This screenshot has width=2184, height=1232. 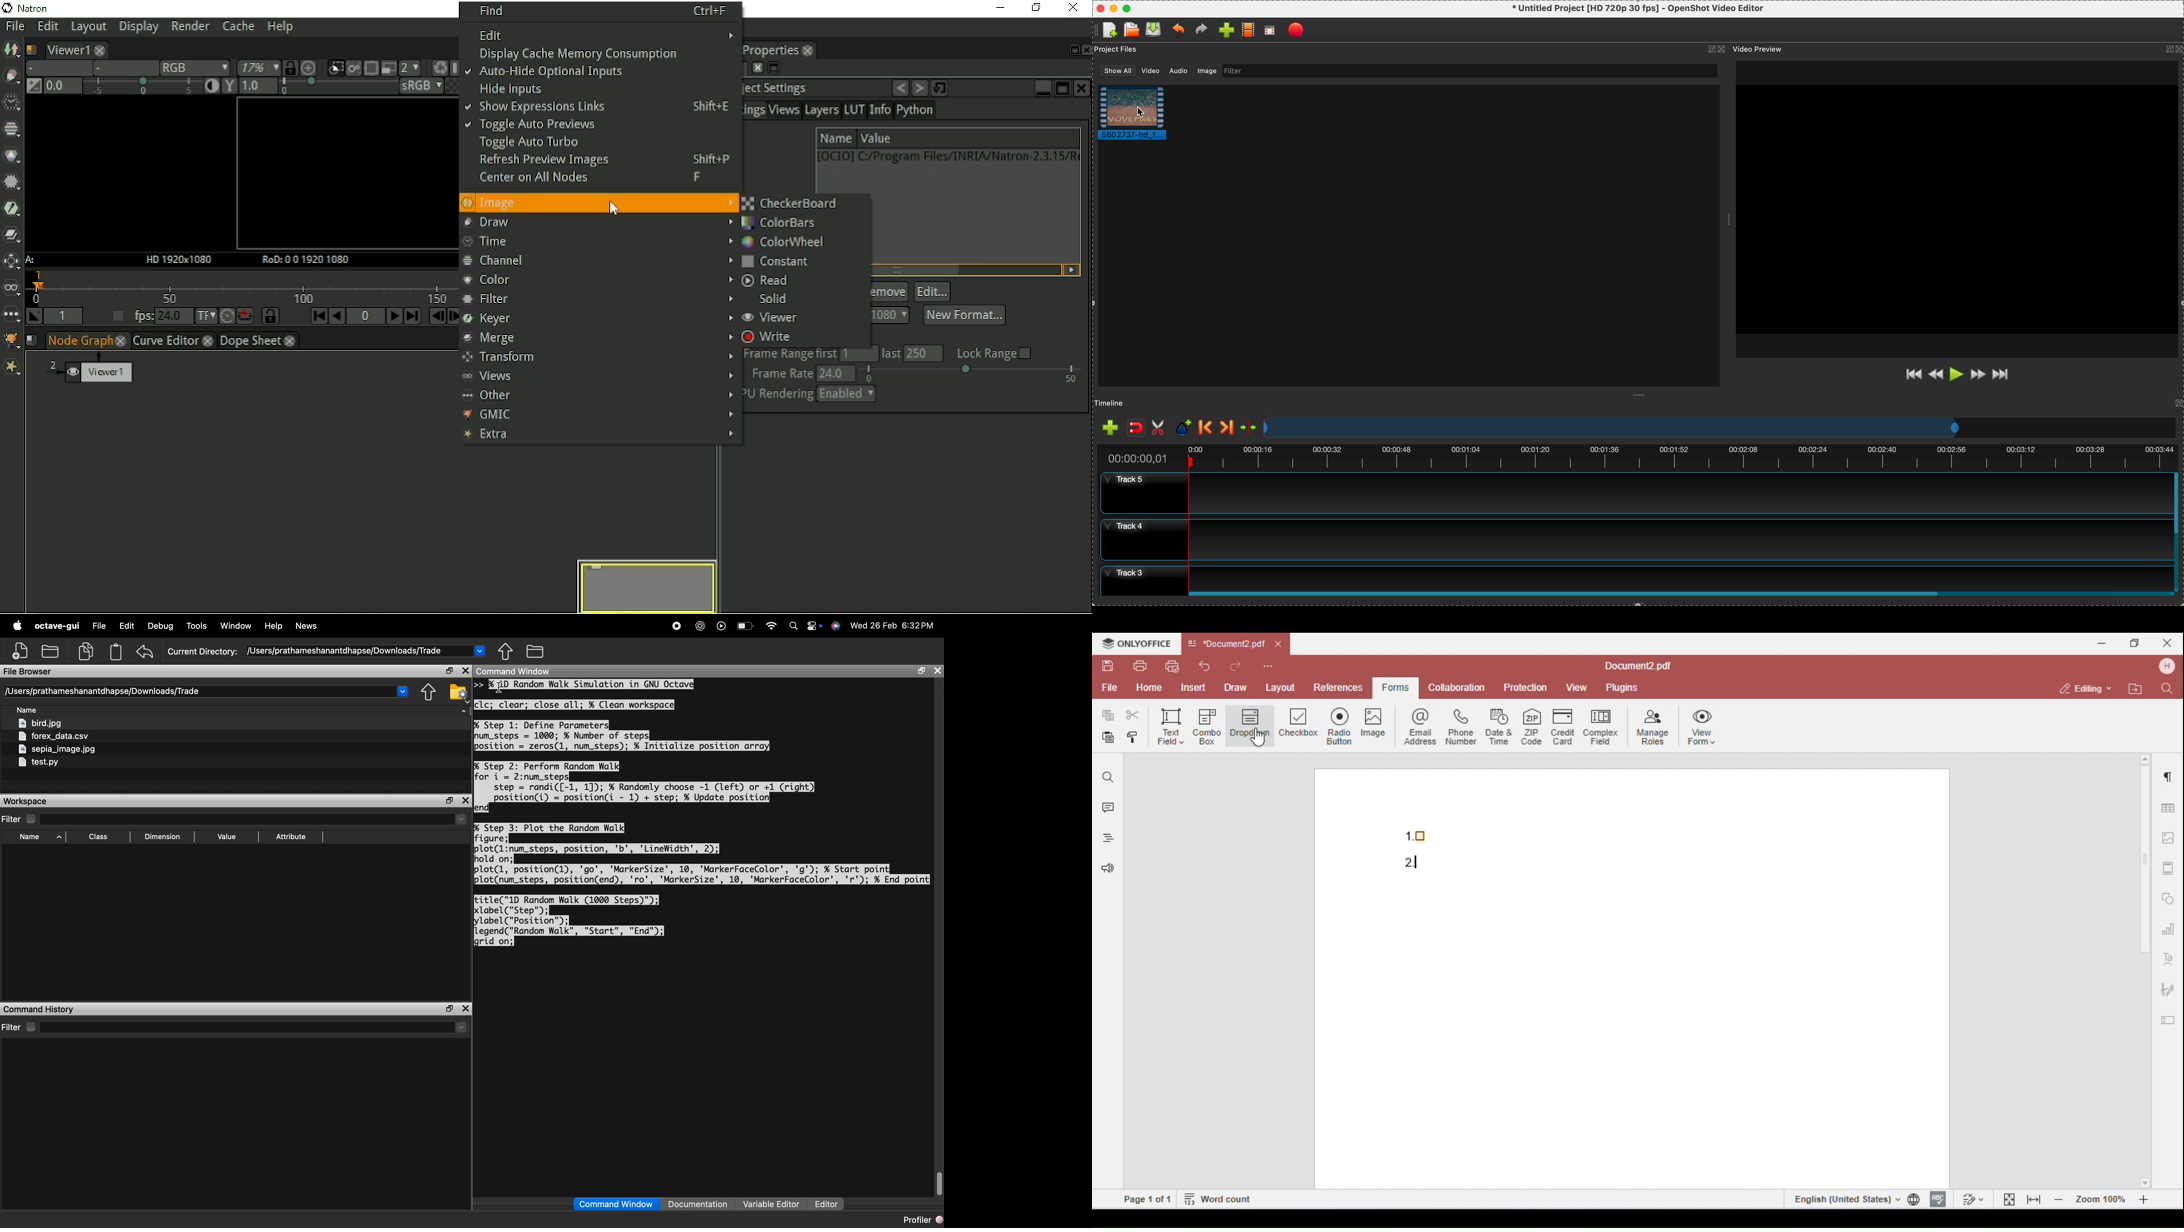 What do you see at coordinates (772, 337) in the screenshot?
I see `Write` at bounding box center [772, 337].